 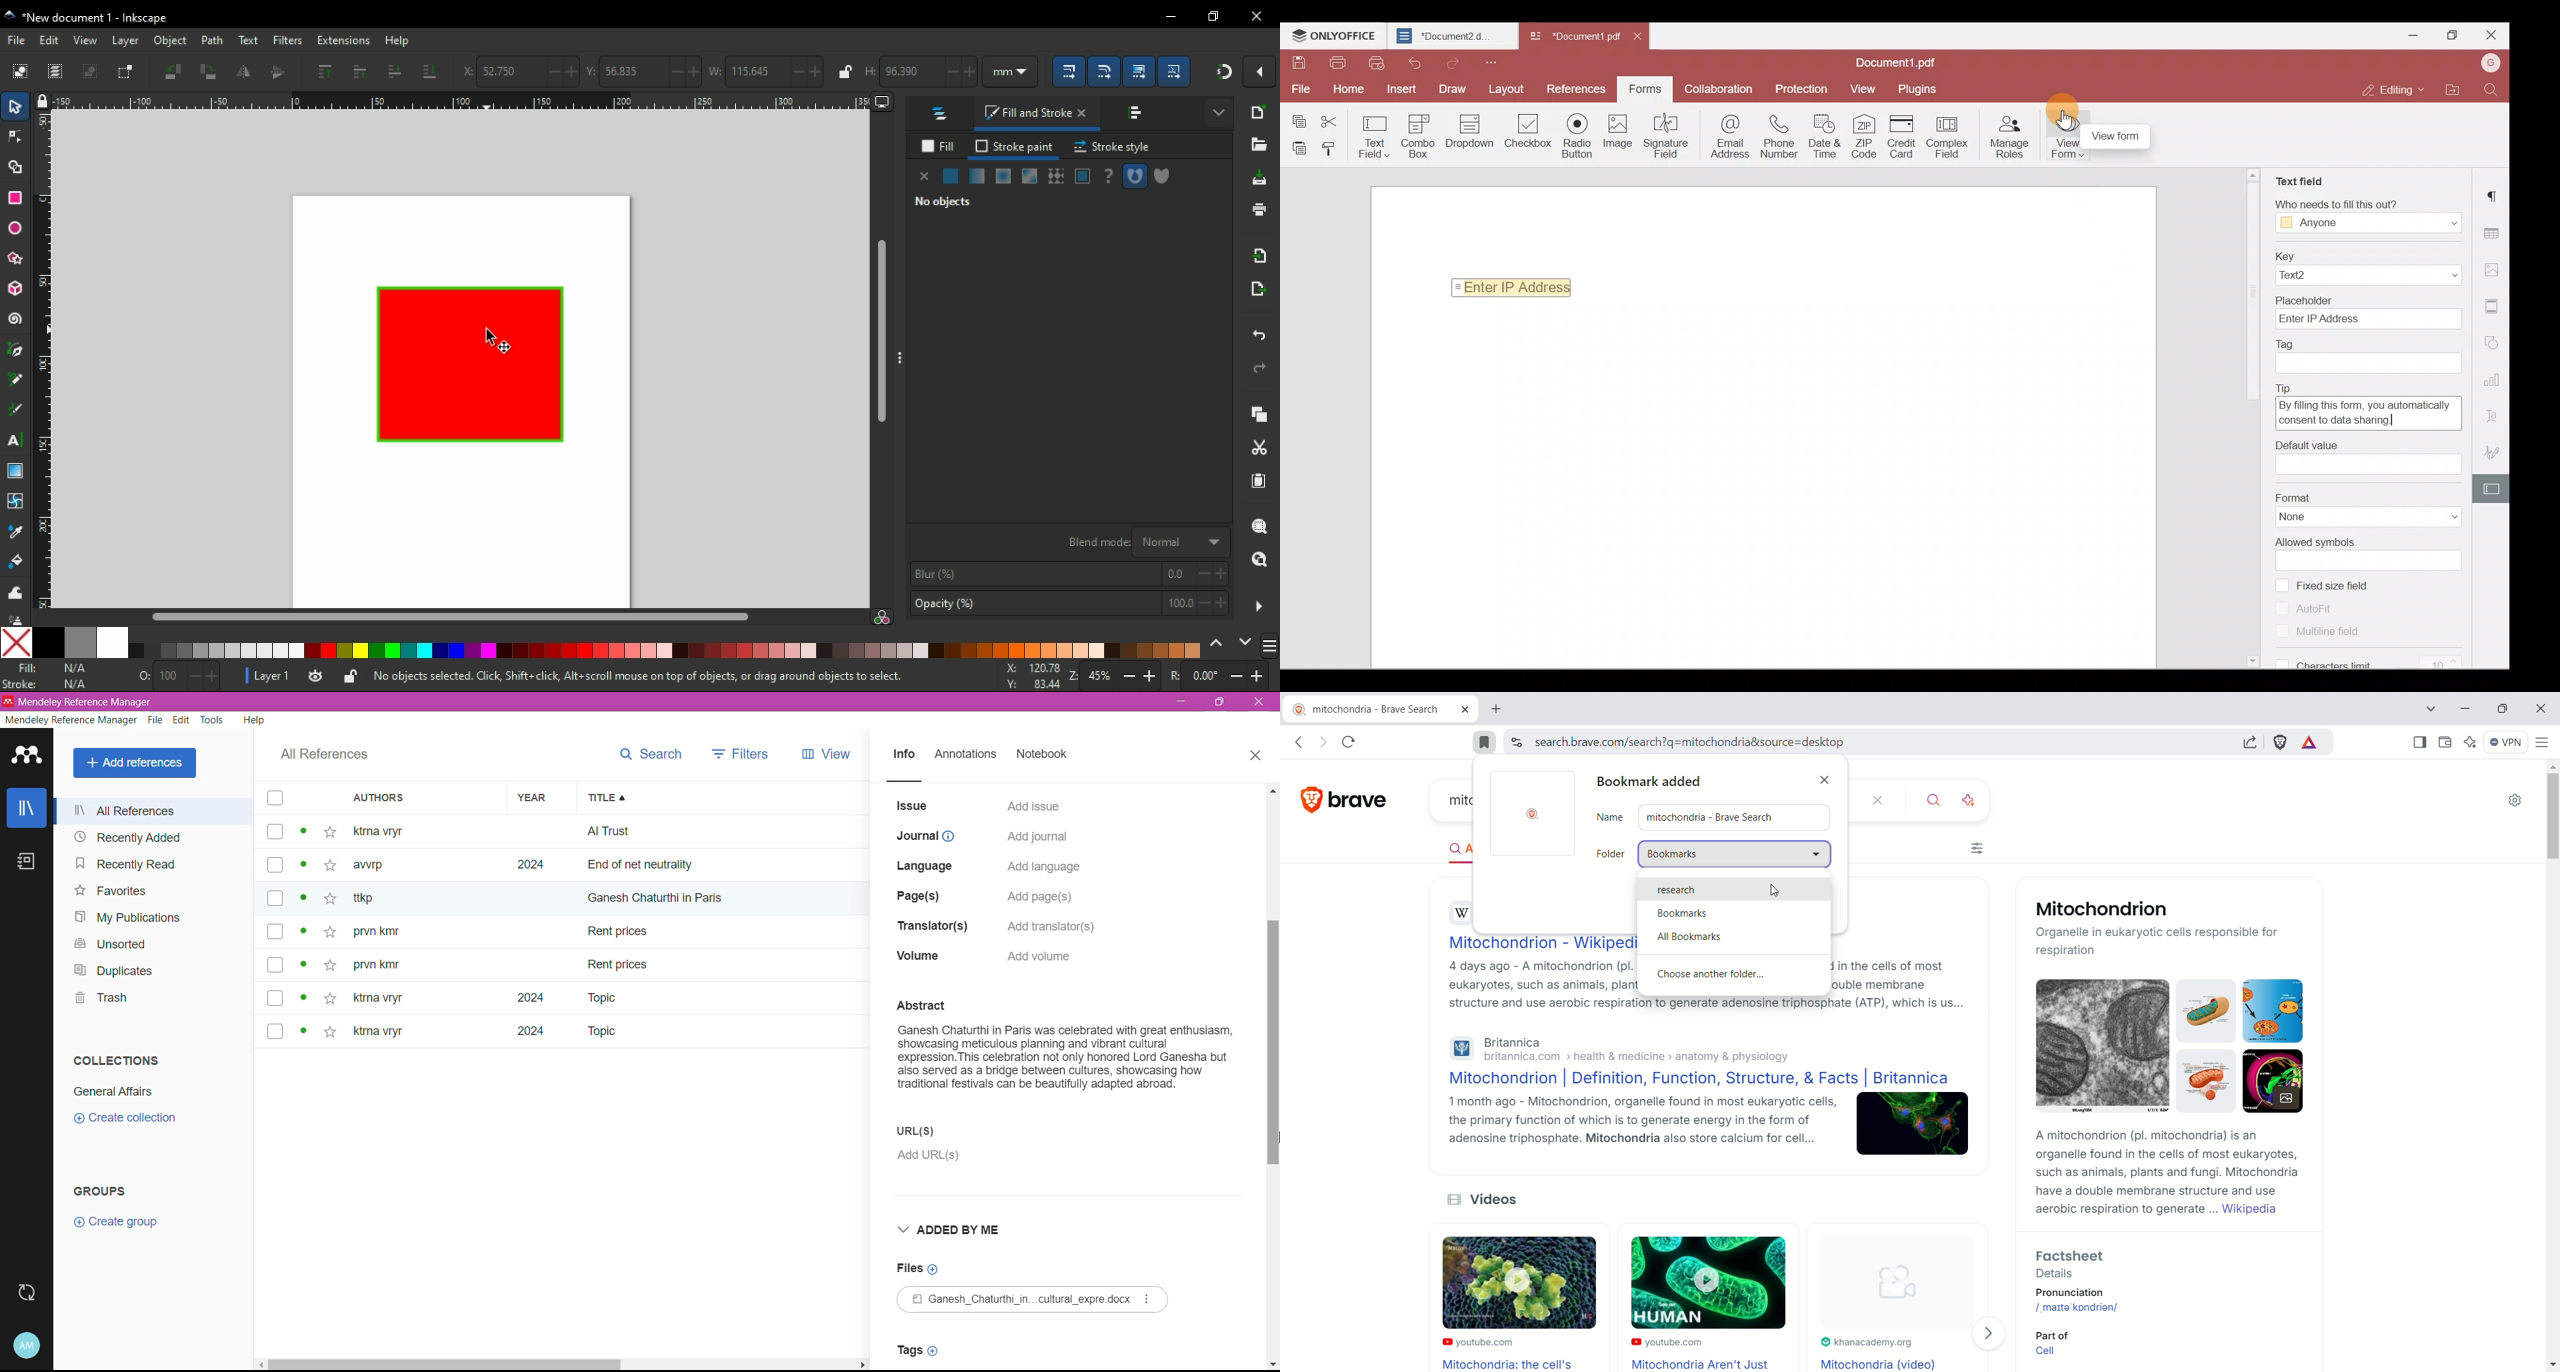 What do you see at coordinates (1257, 16) in the screenshot?
I see `close window` at bounding box center [1257, 16].